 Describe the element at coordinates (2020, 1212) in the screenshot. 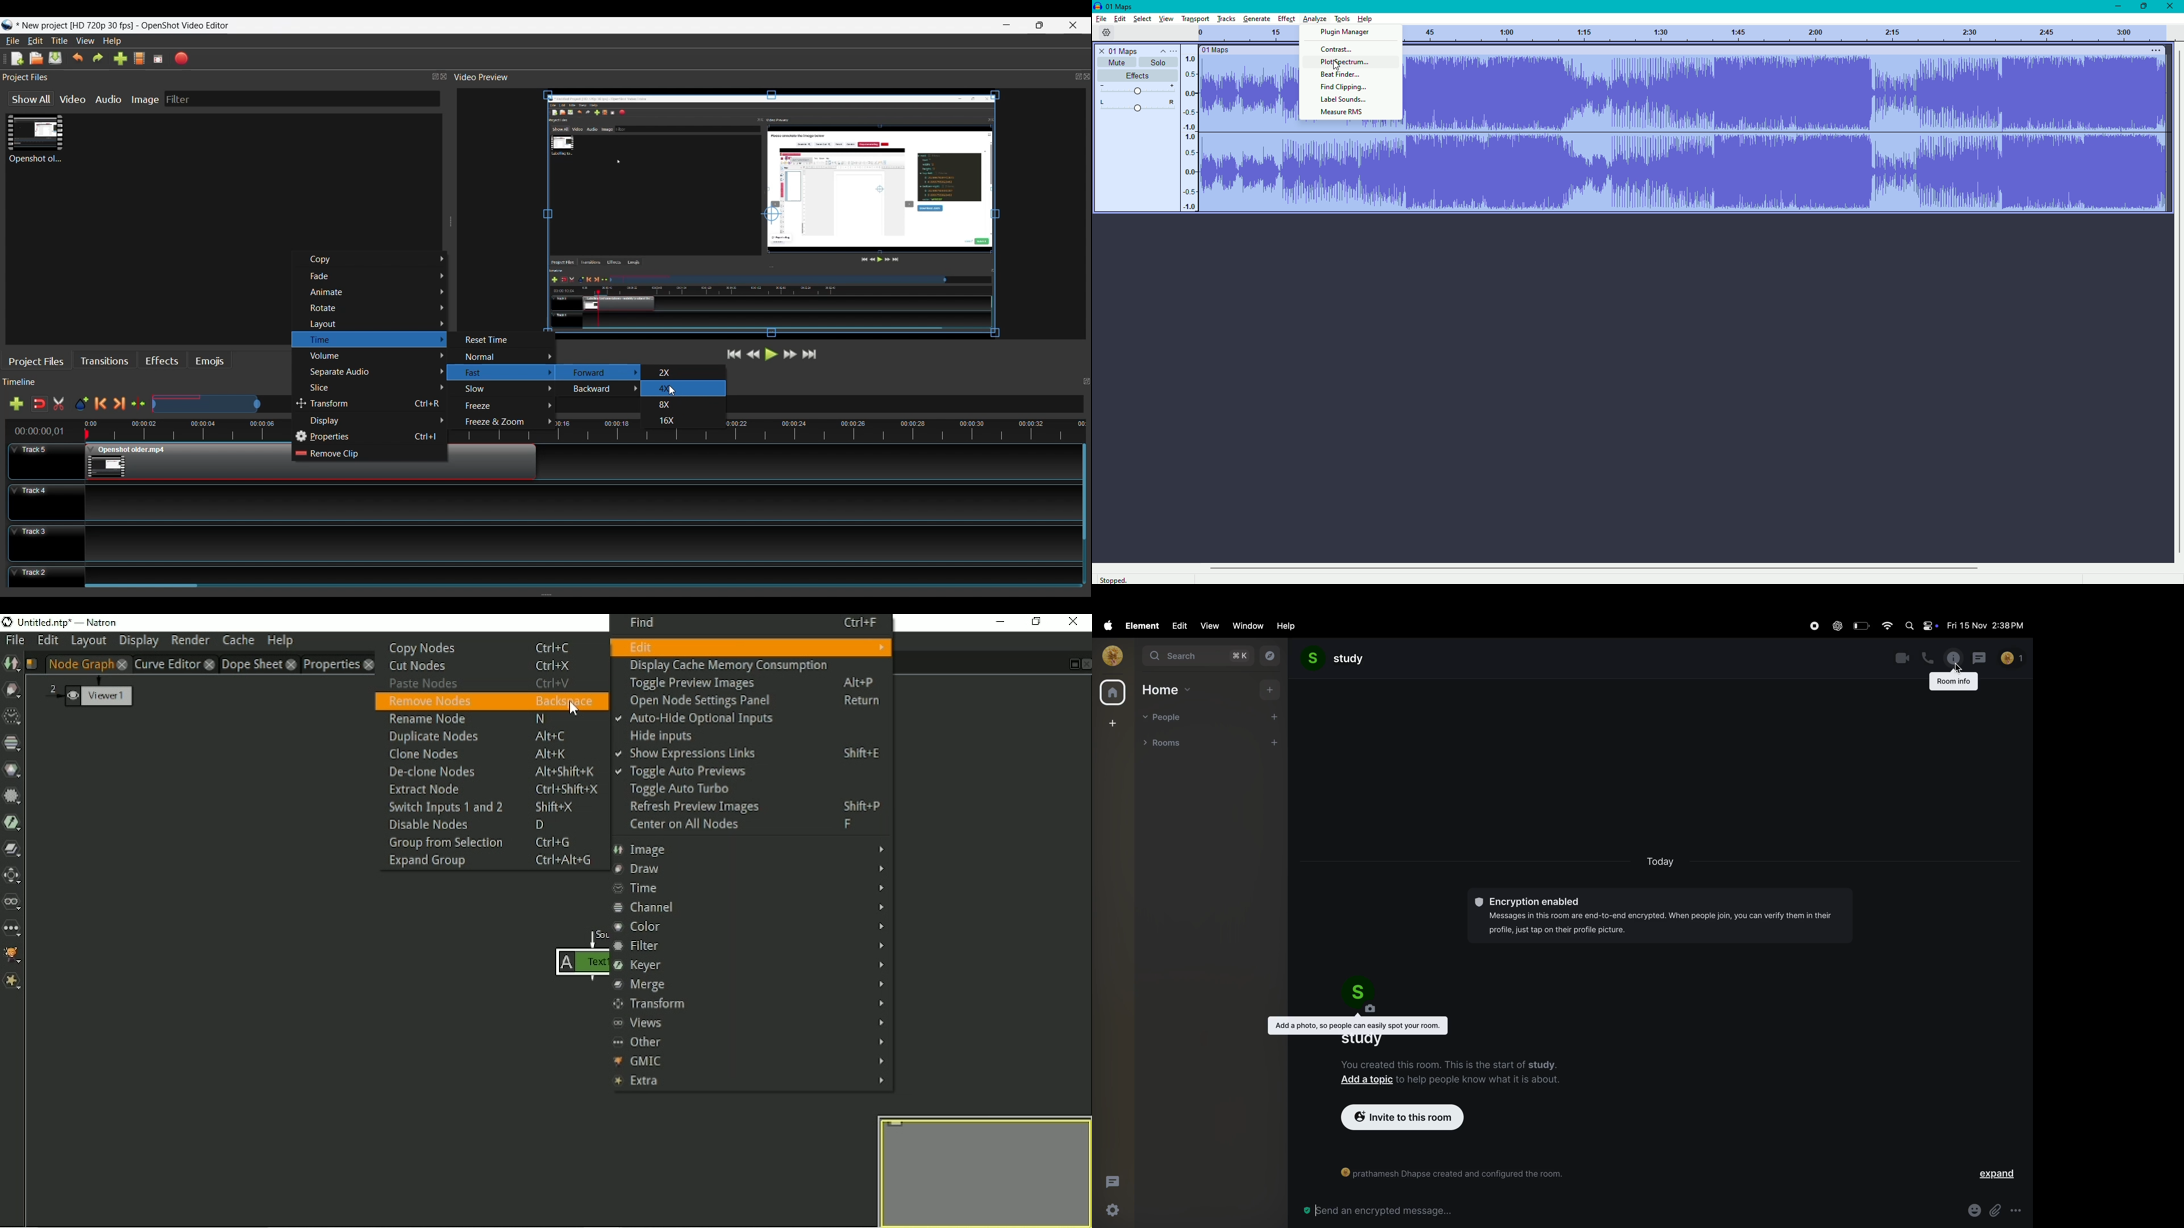

I see `more options` at that location.